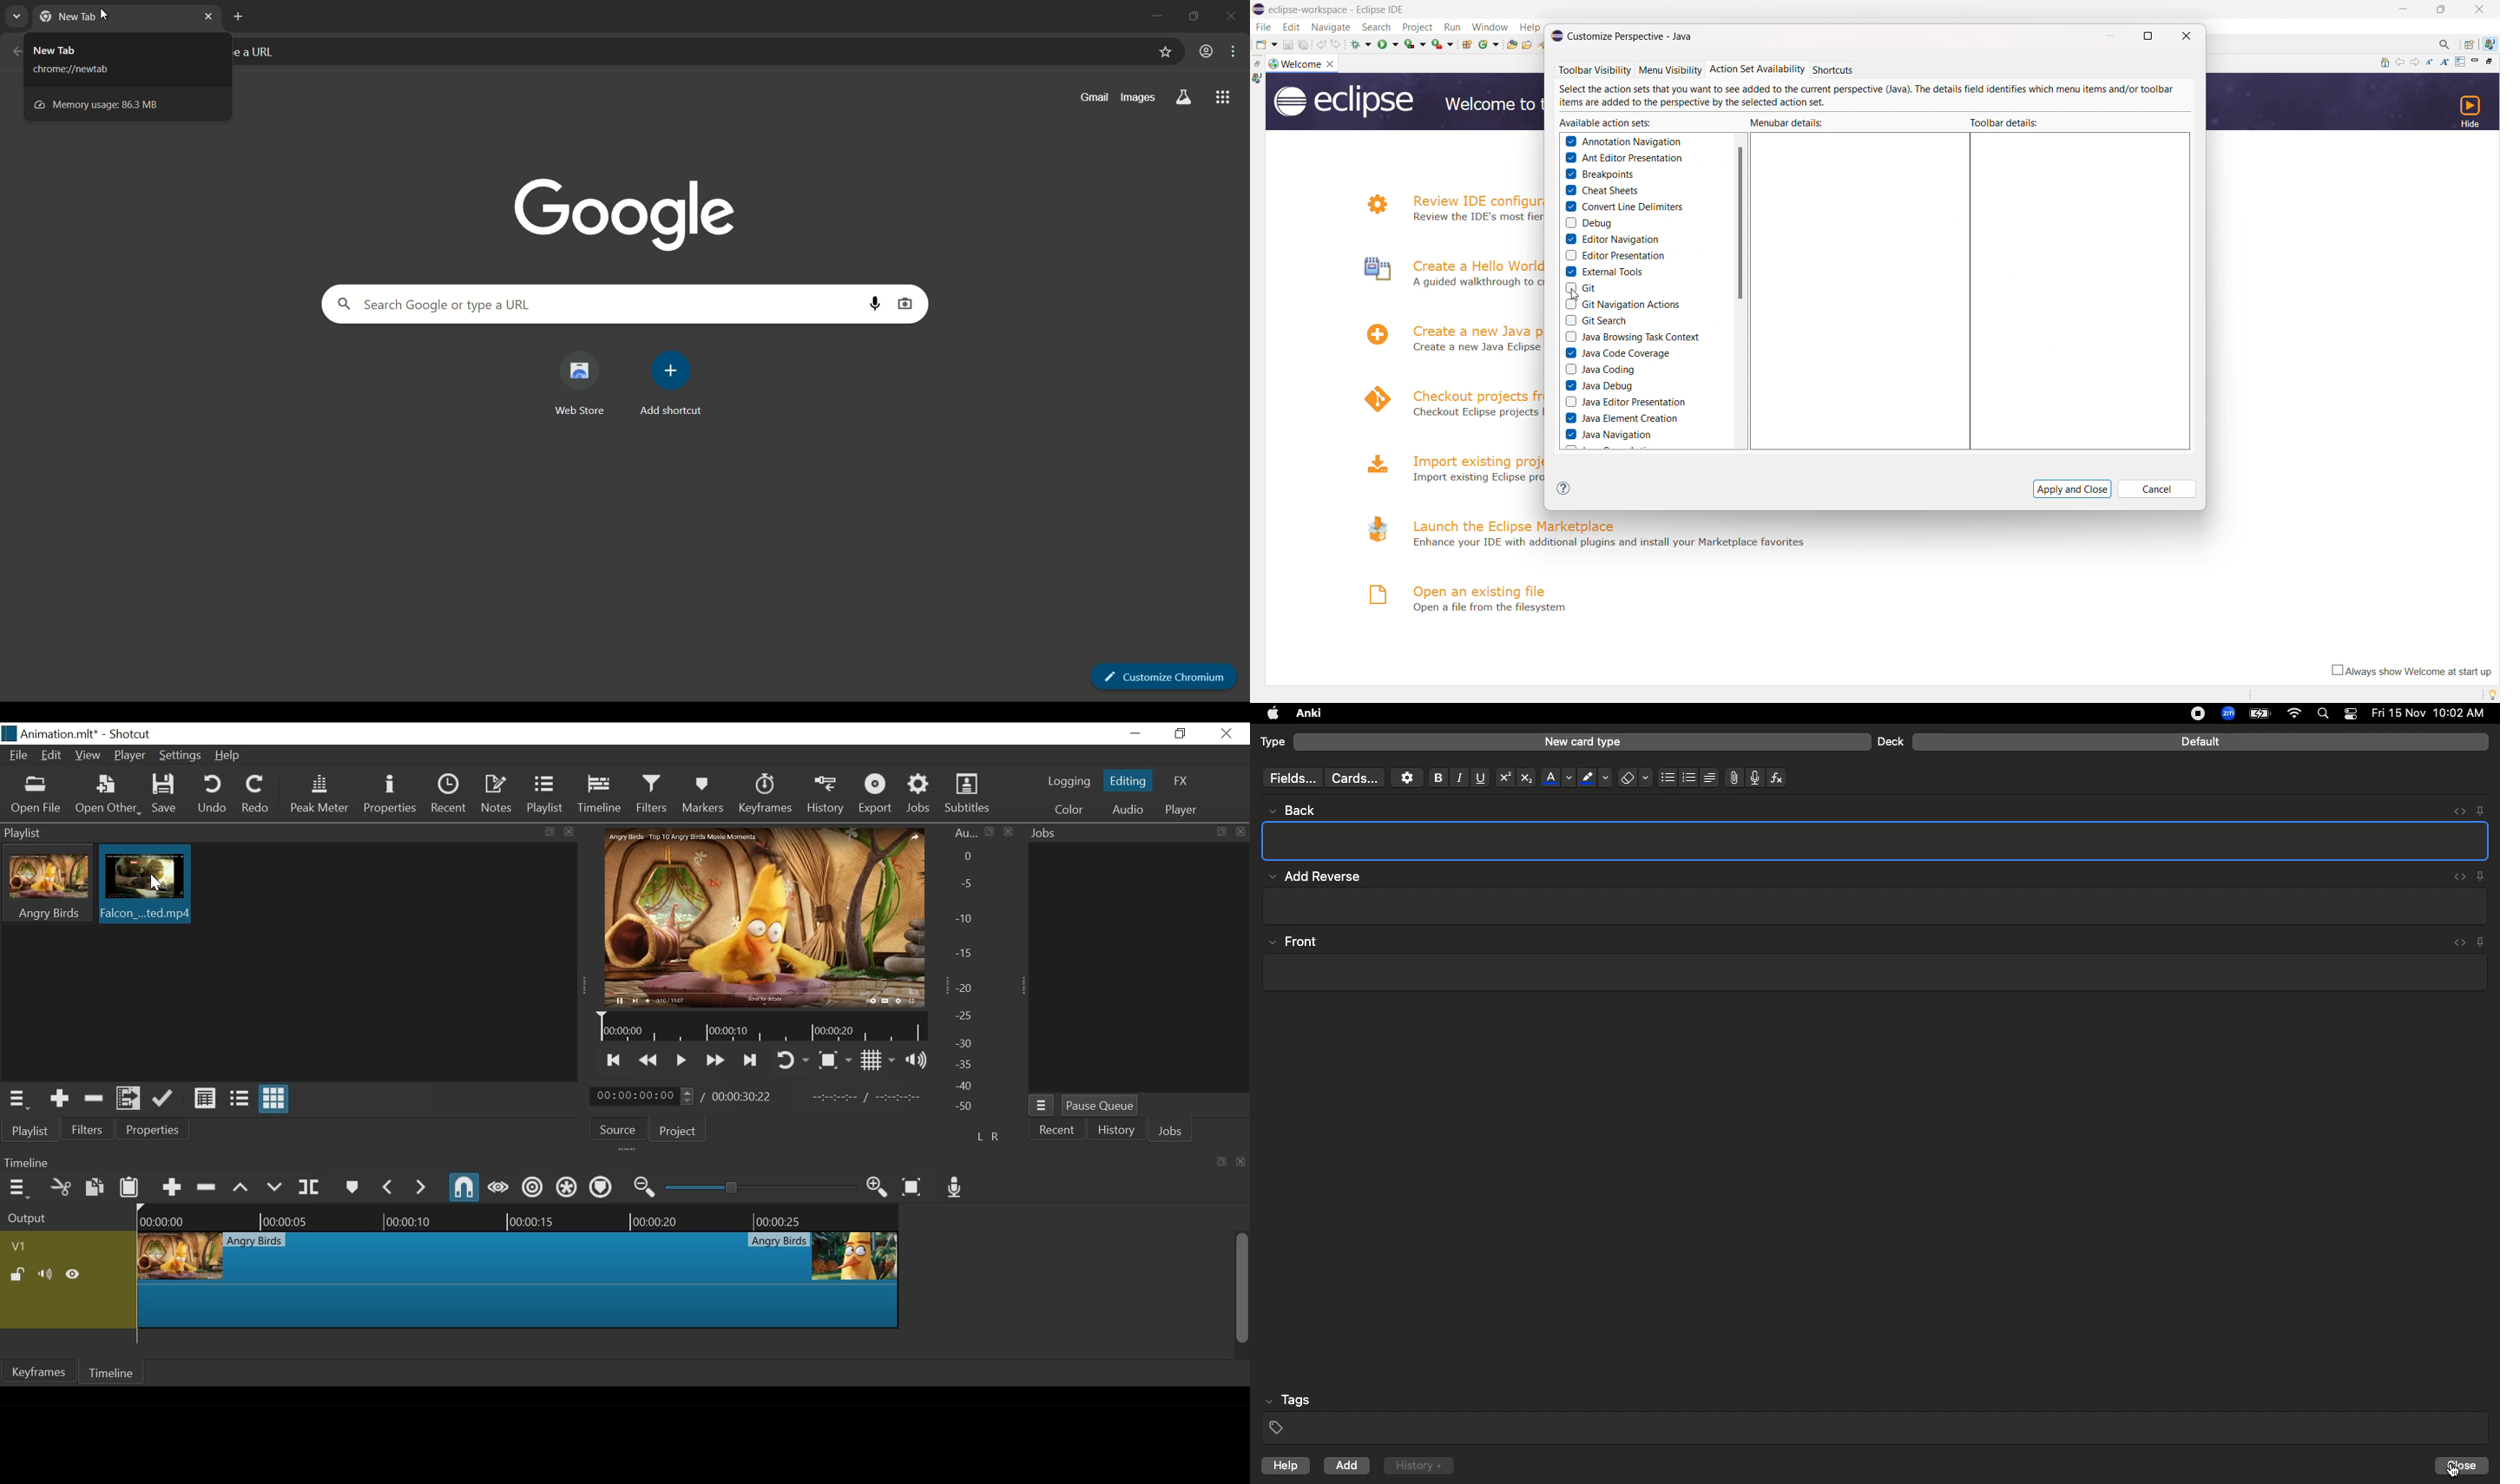 This screenshot has width=2520, height=1484. I want to click on fields, so click(1288, 778).